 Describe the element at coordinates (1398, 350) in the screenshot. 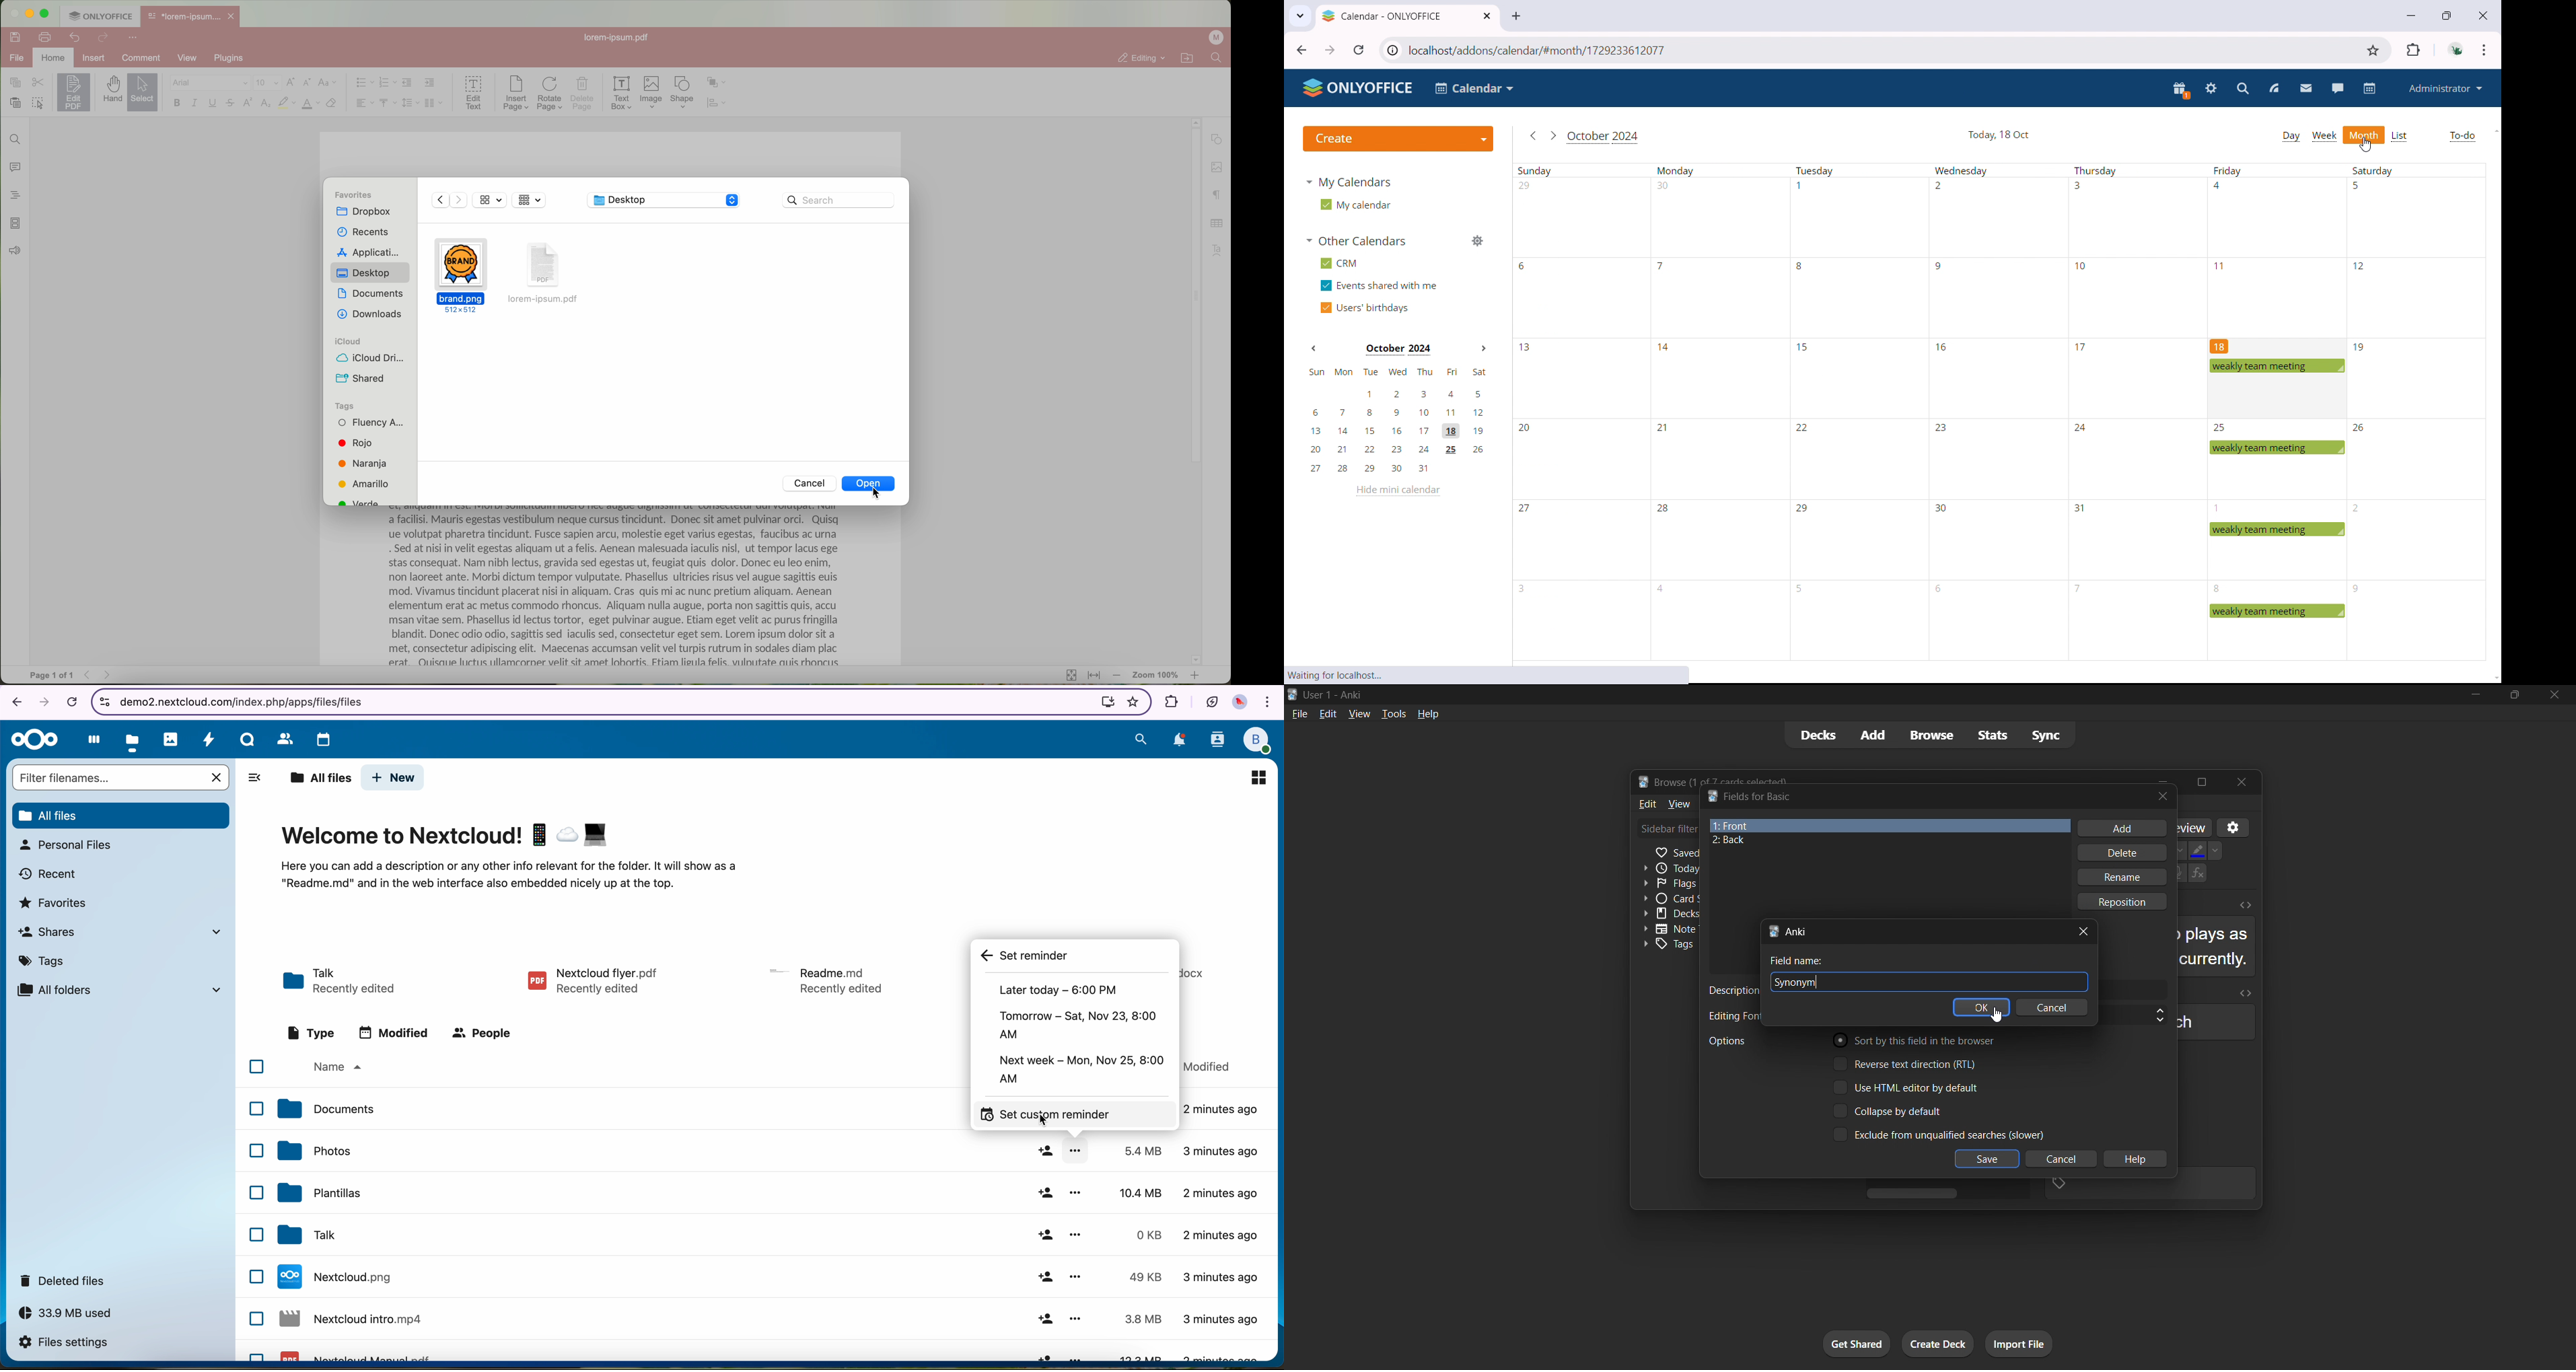

I see `Current month on display` at that location.